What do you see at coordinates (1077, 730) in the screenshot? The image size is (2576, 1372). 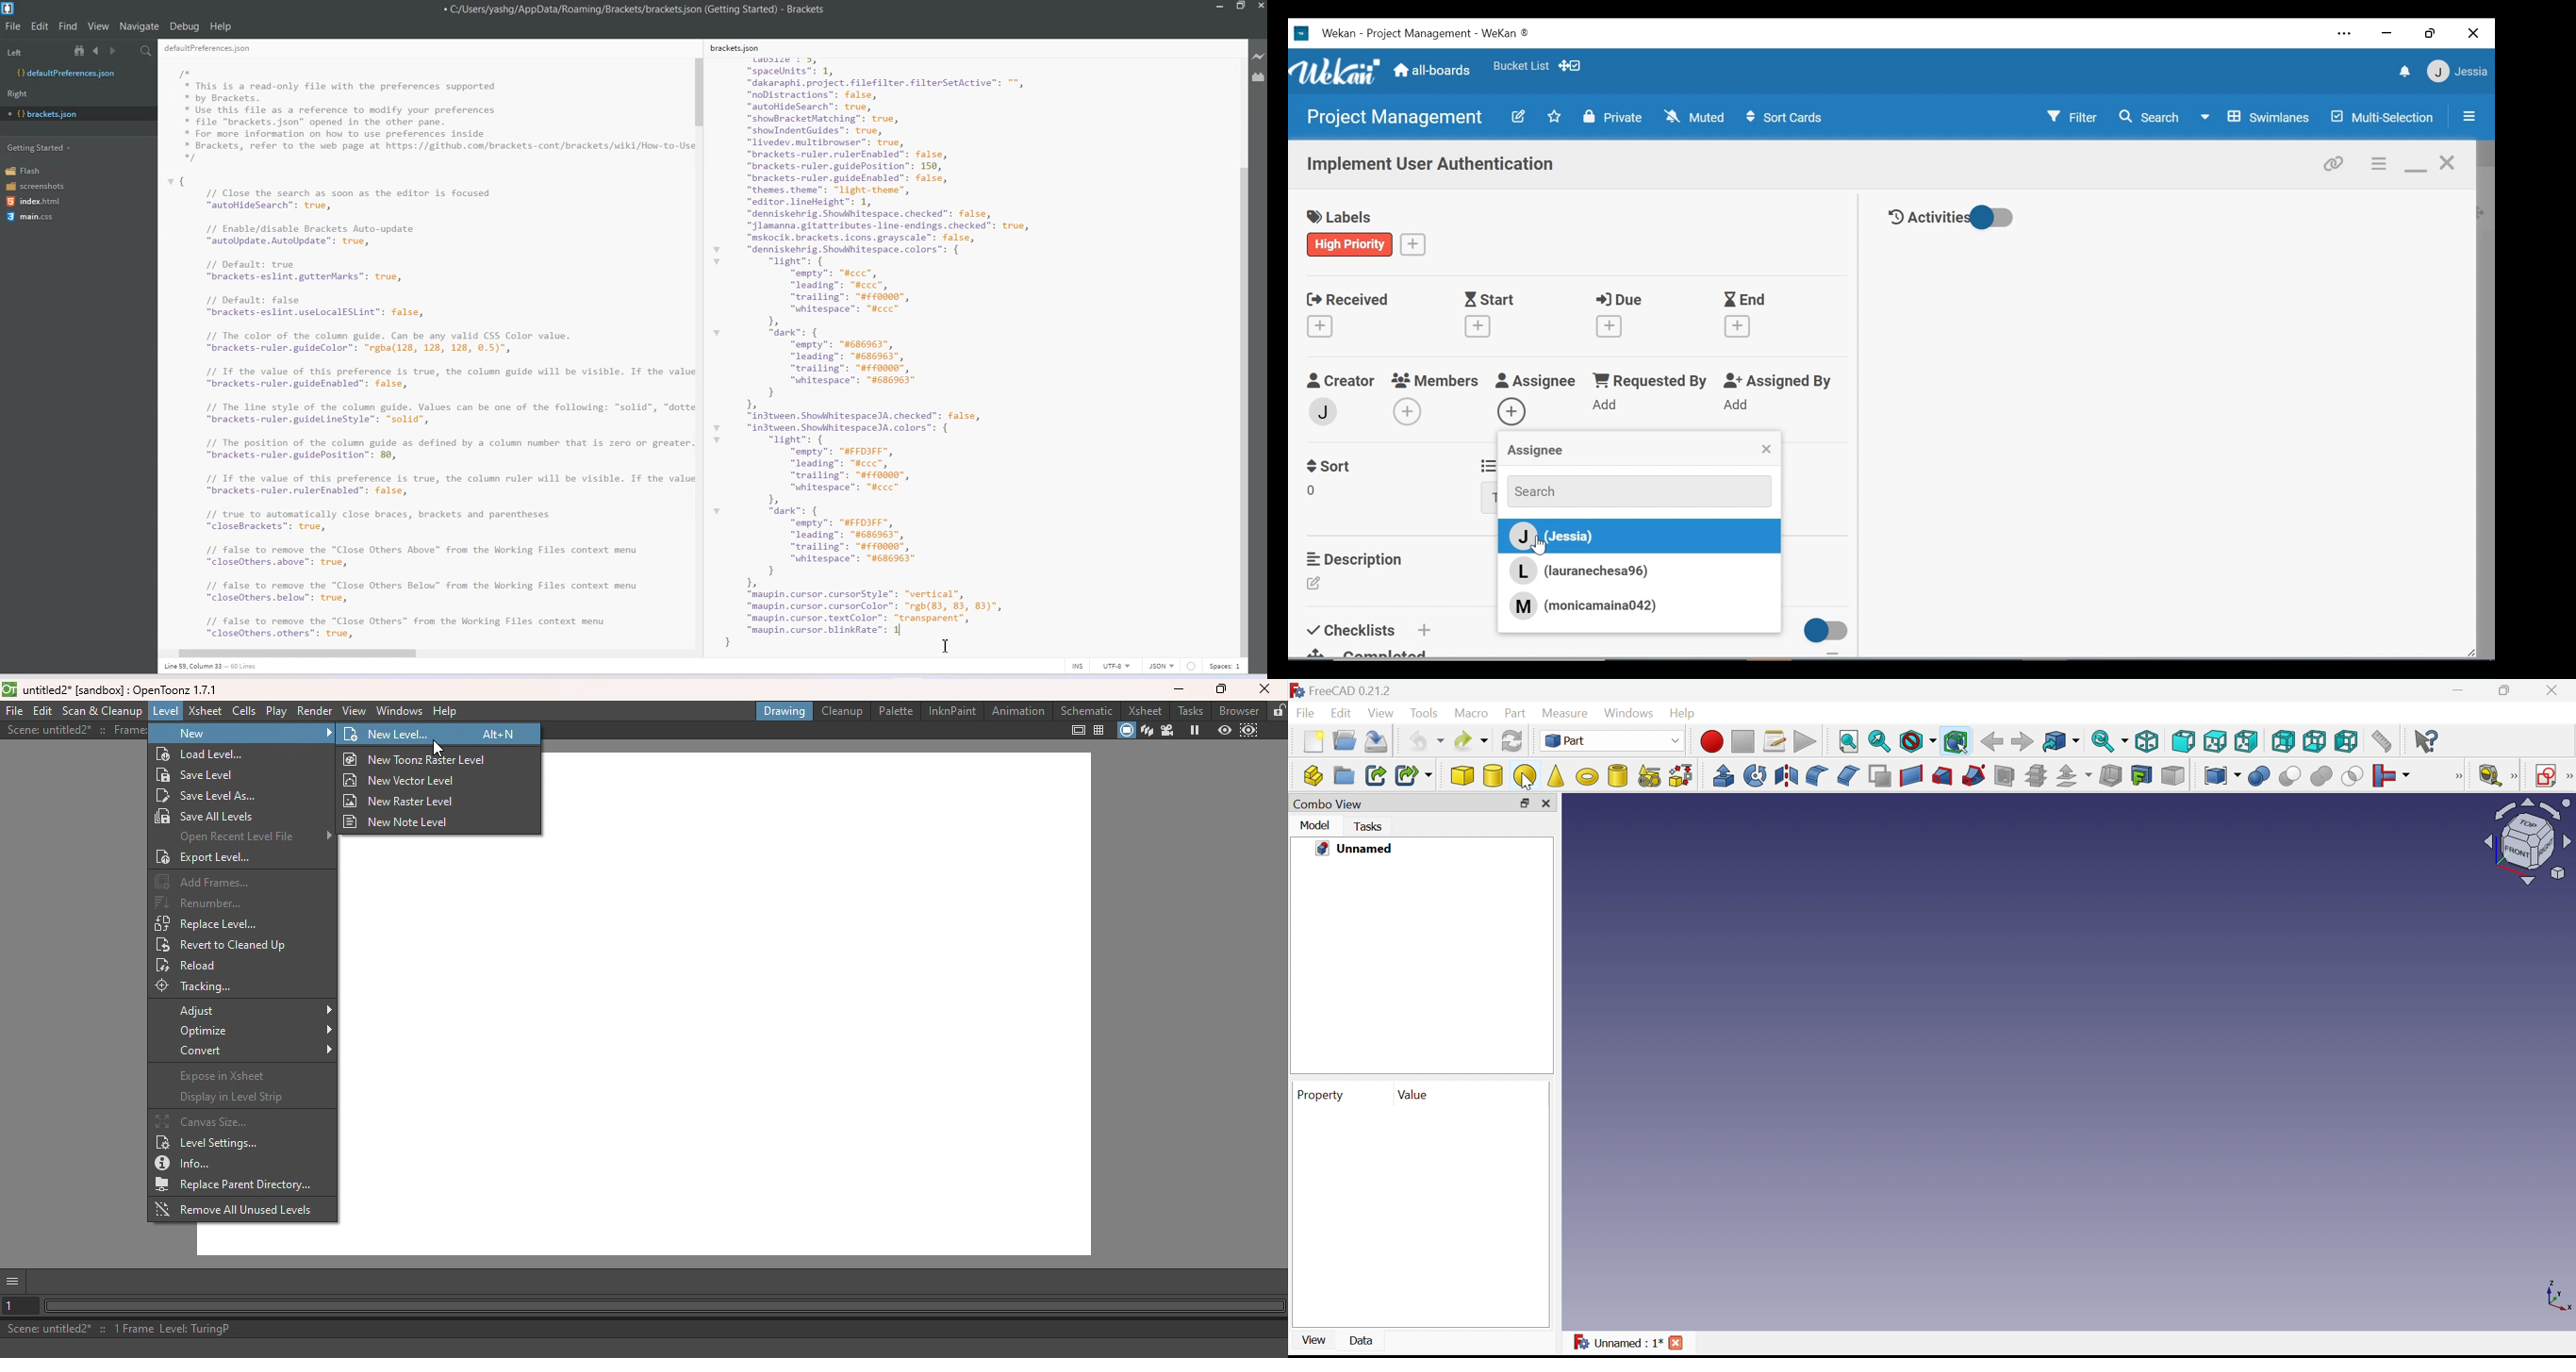 I see `Safe area` at bounding box center [1077, 730].